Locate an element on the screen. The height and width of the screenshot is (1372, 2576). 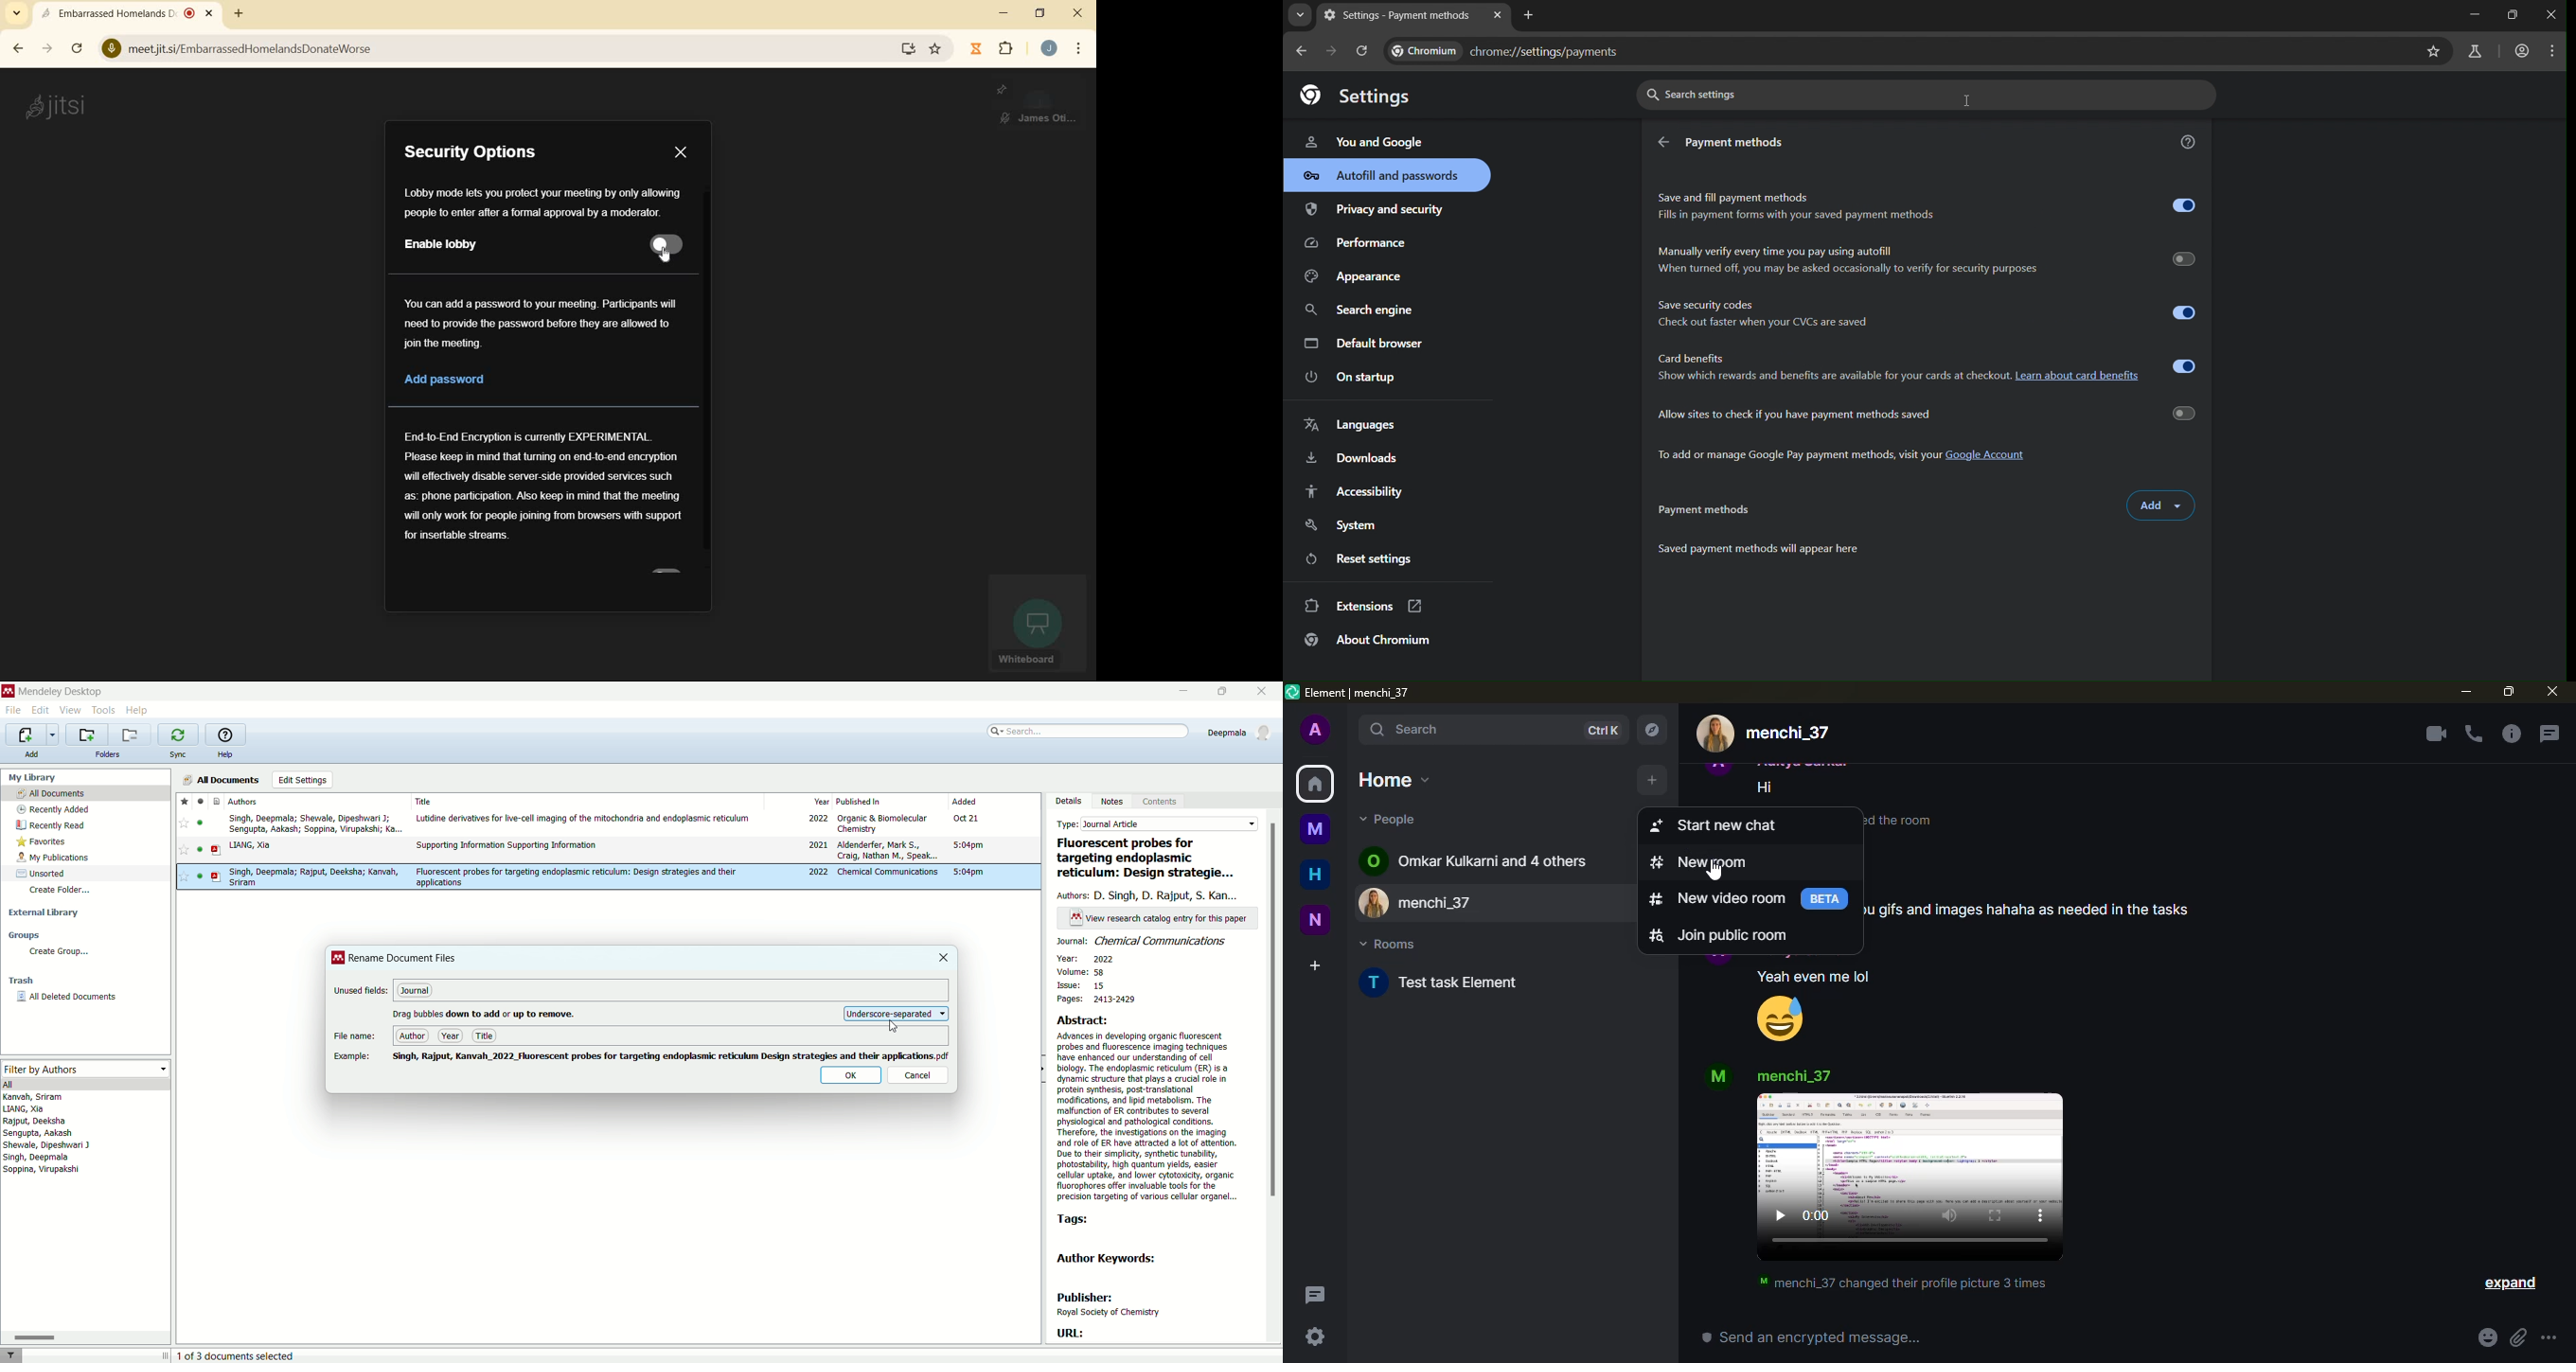
Google Account is located at coordinates (1989, 455).